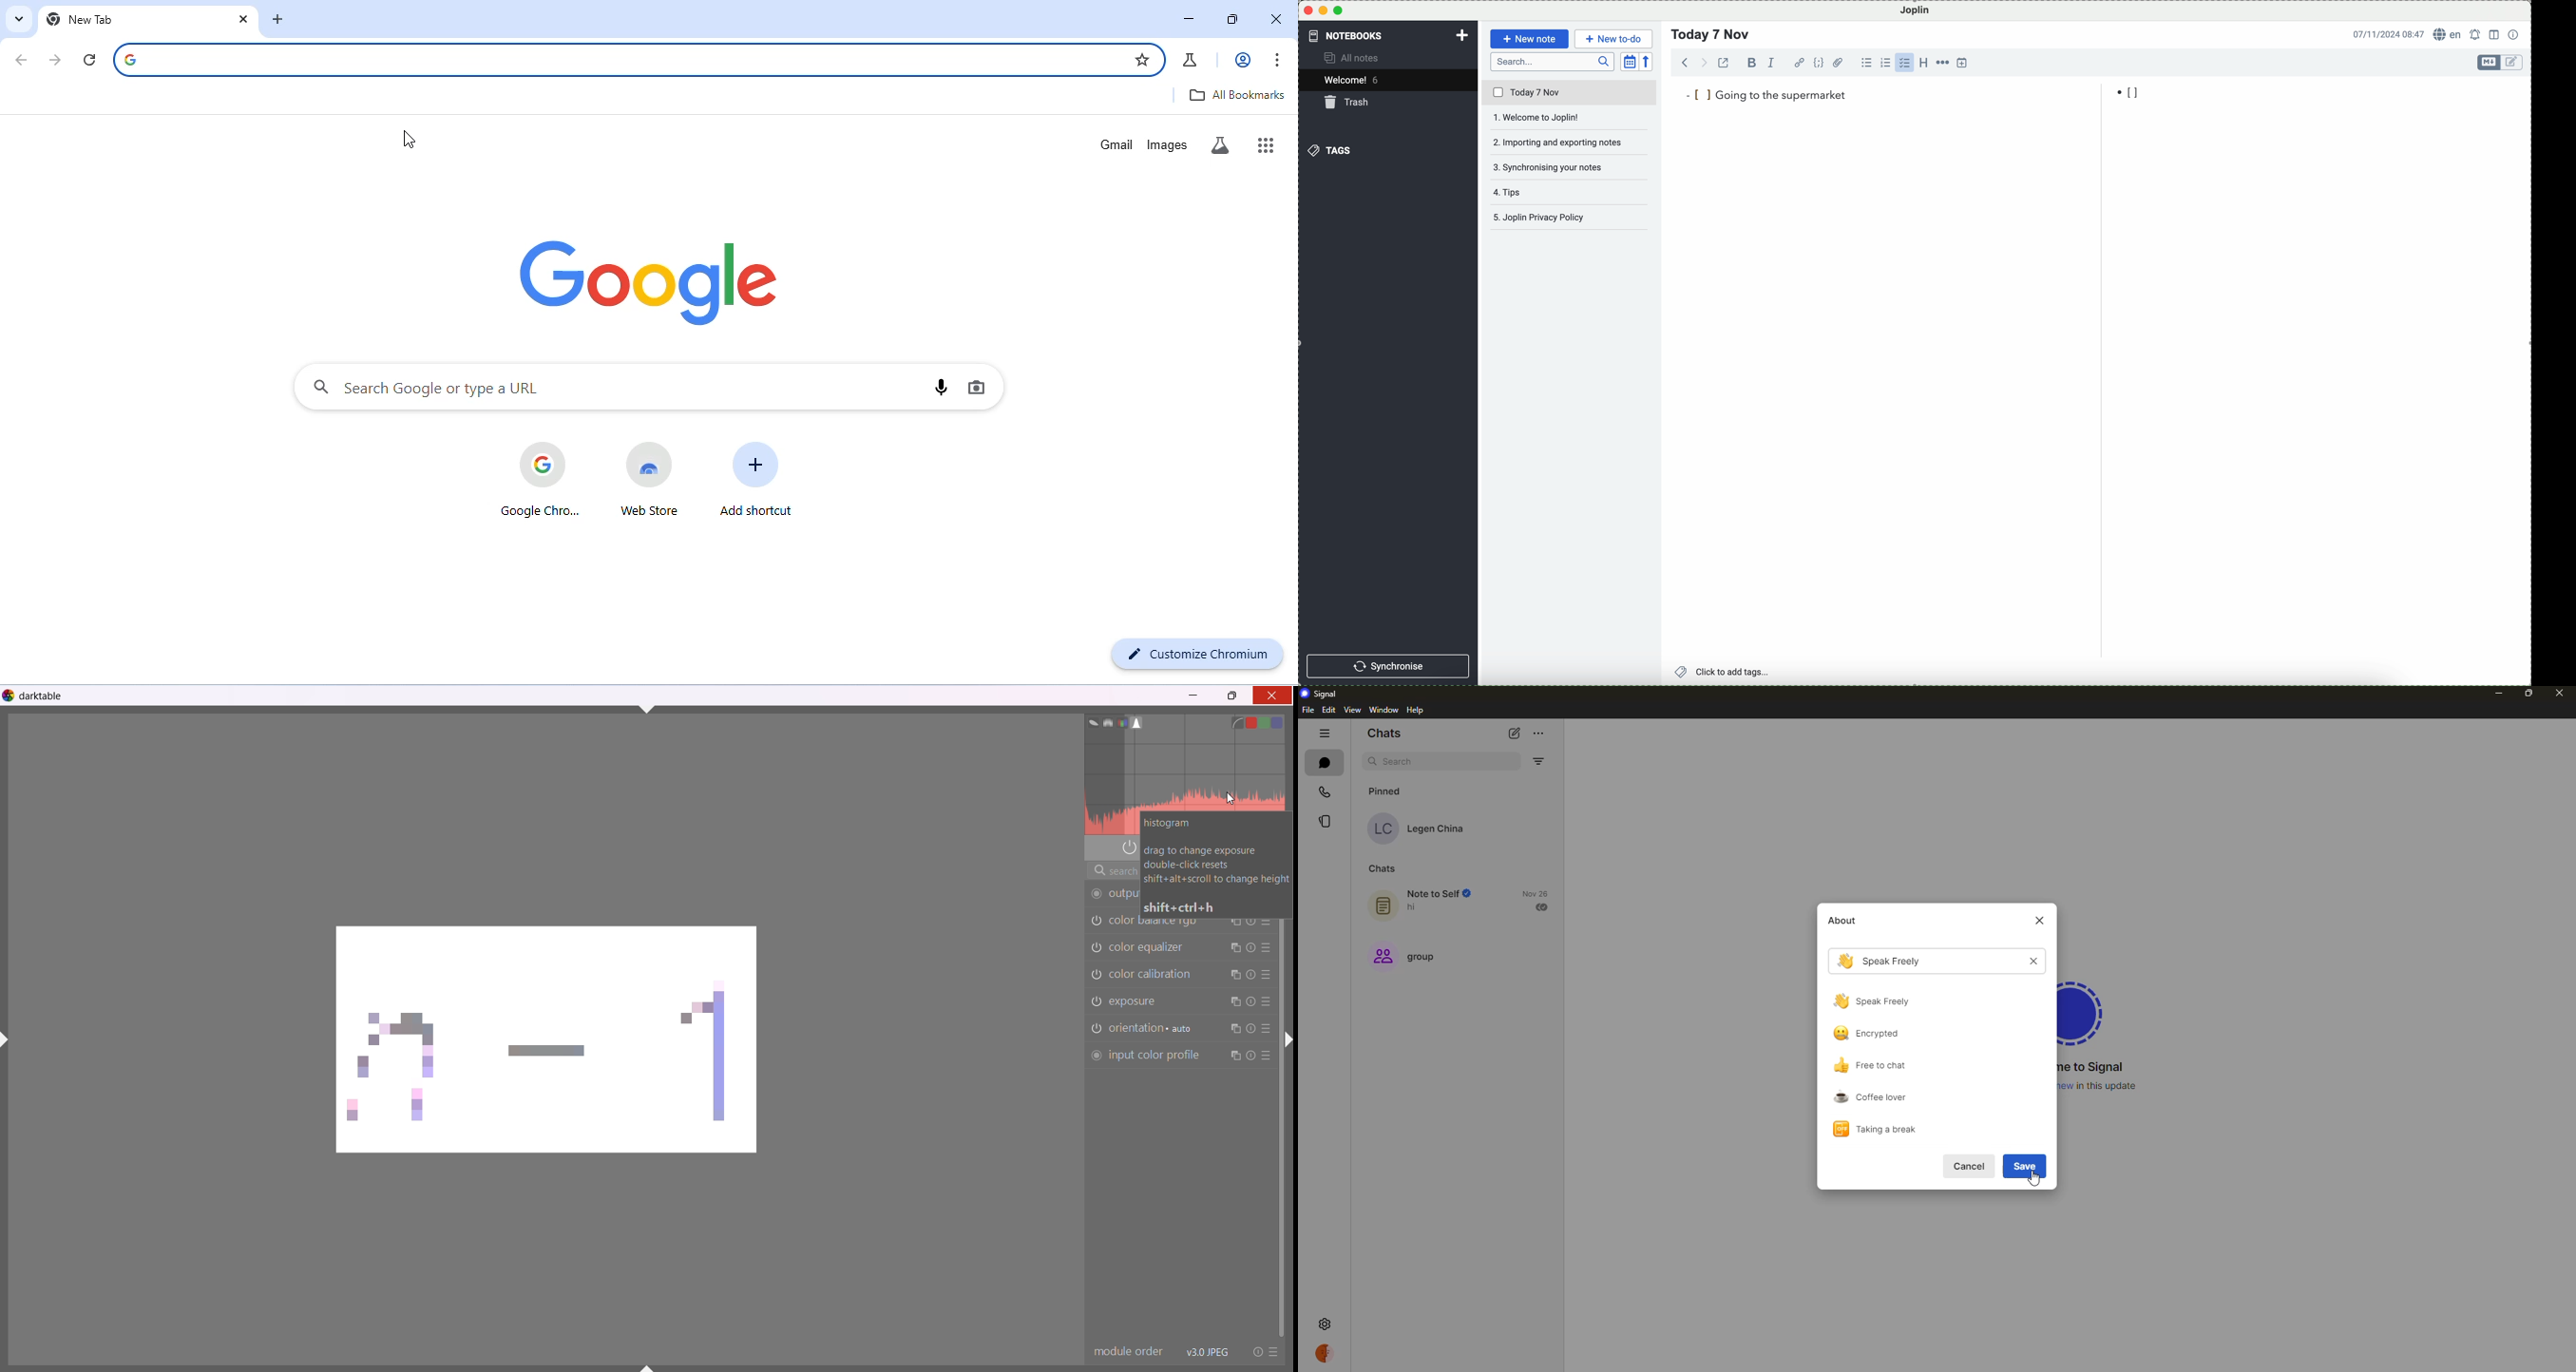  Describe the element at coordinates (1308, 10) in the screenshot. I see `close` at that location.